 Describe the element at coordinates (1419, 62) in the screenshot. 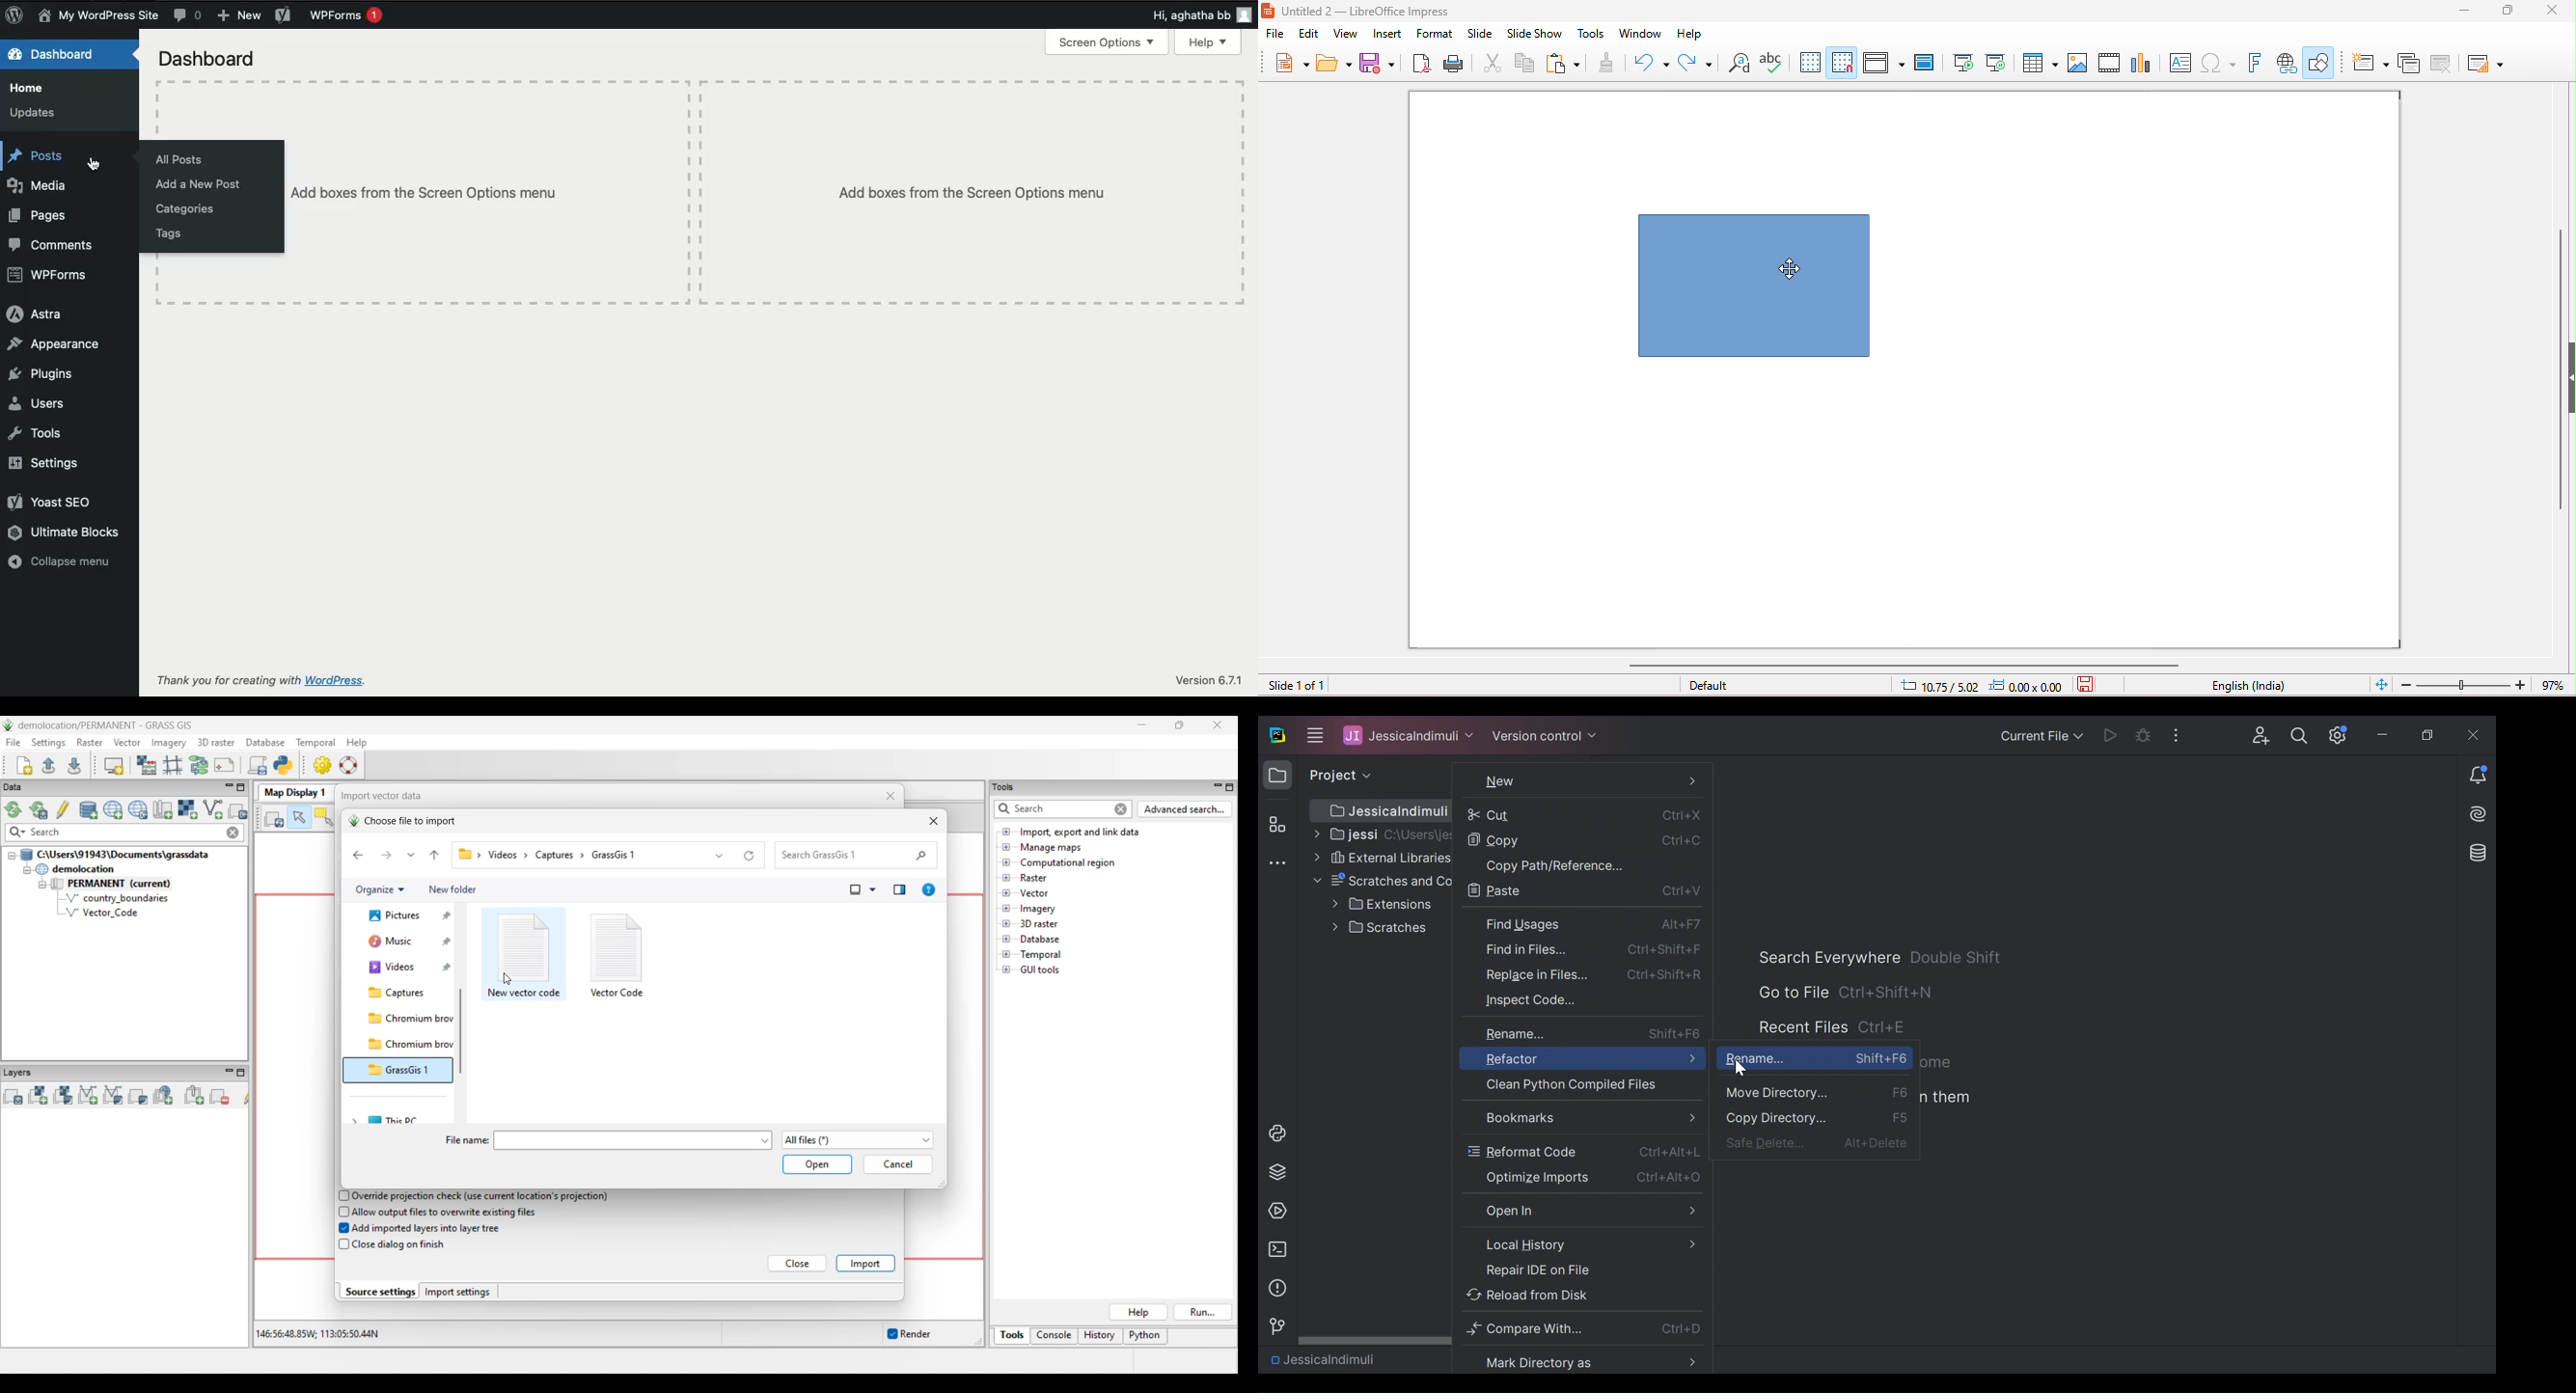

I see `export pdf` at that location.